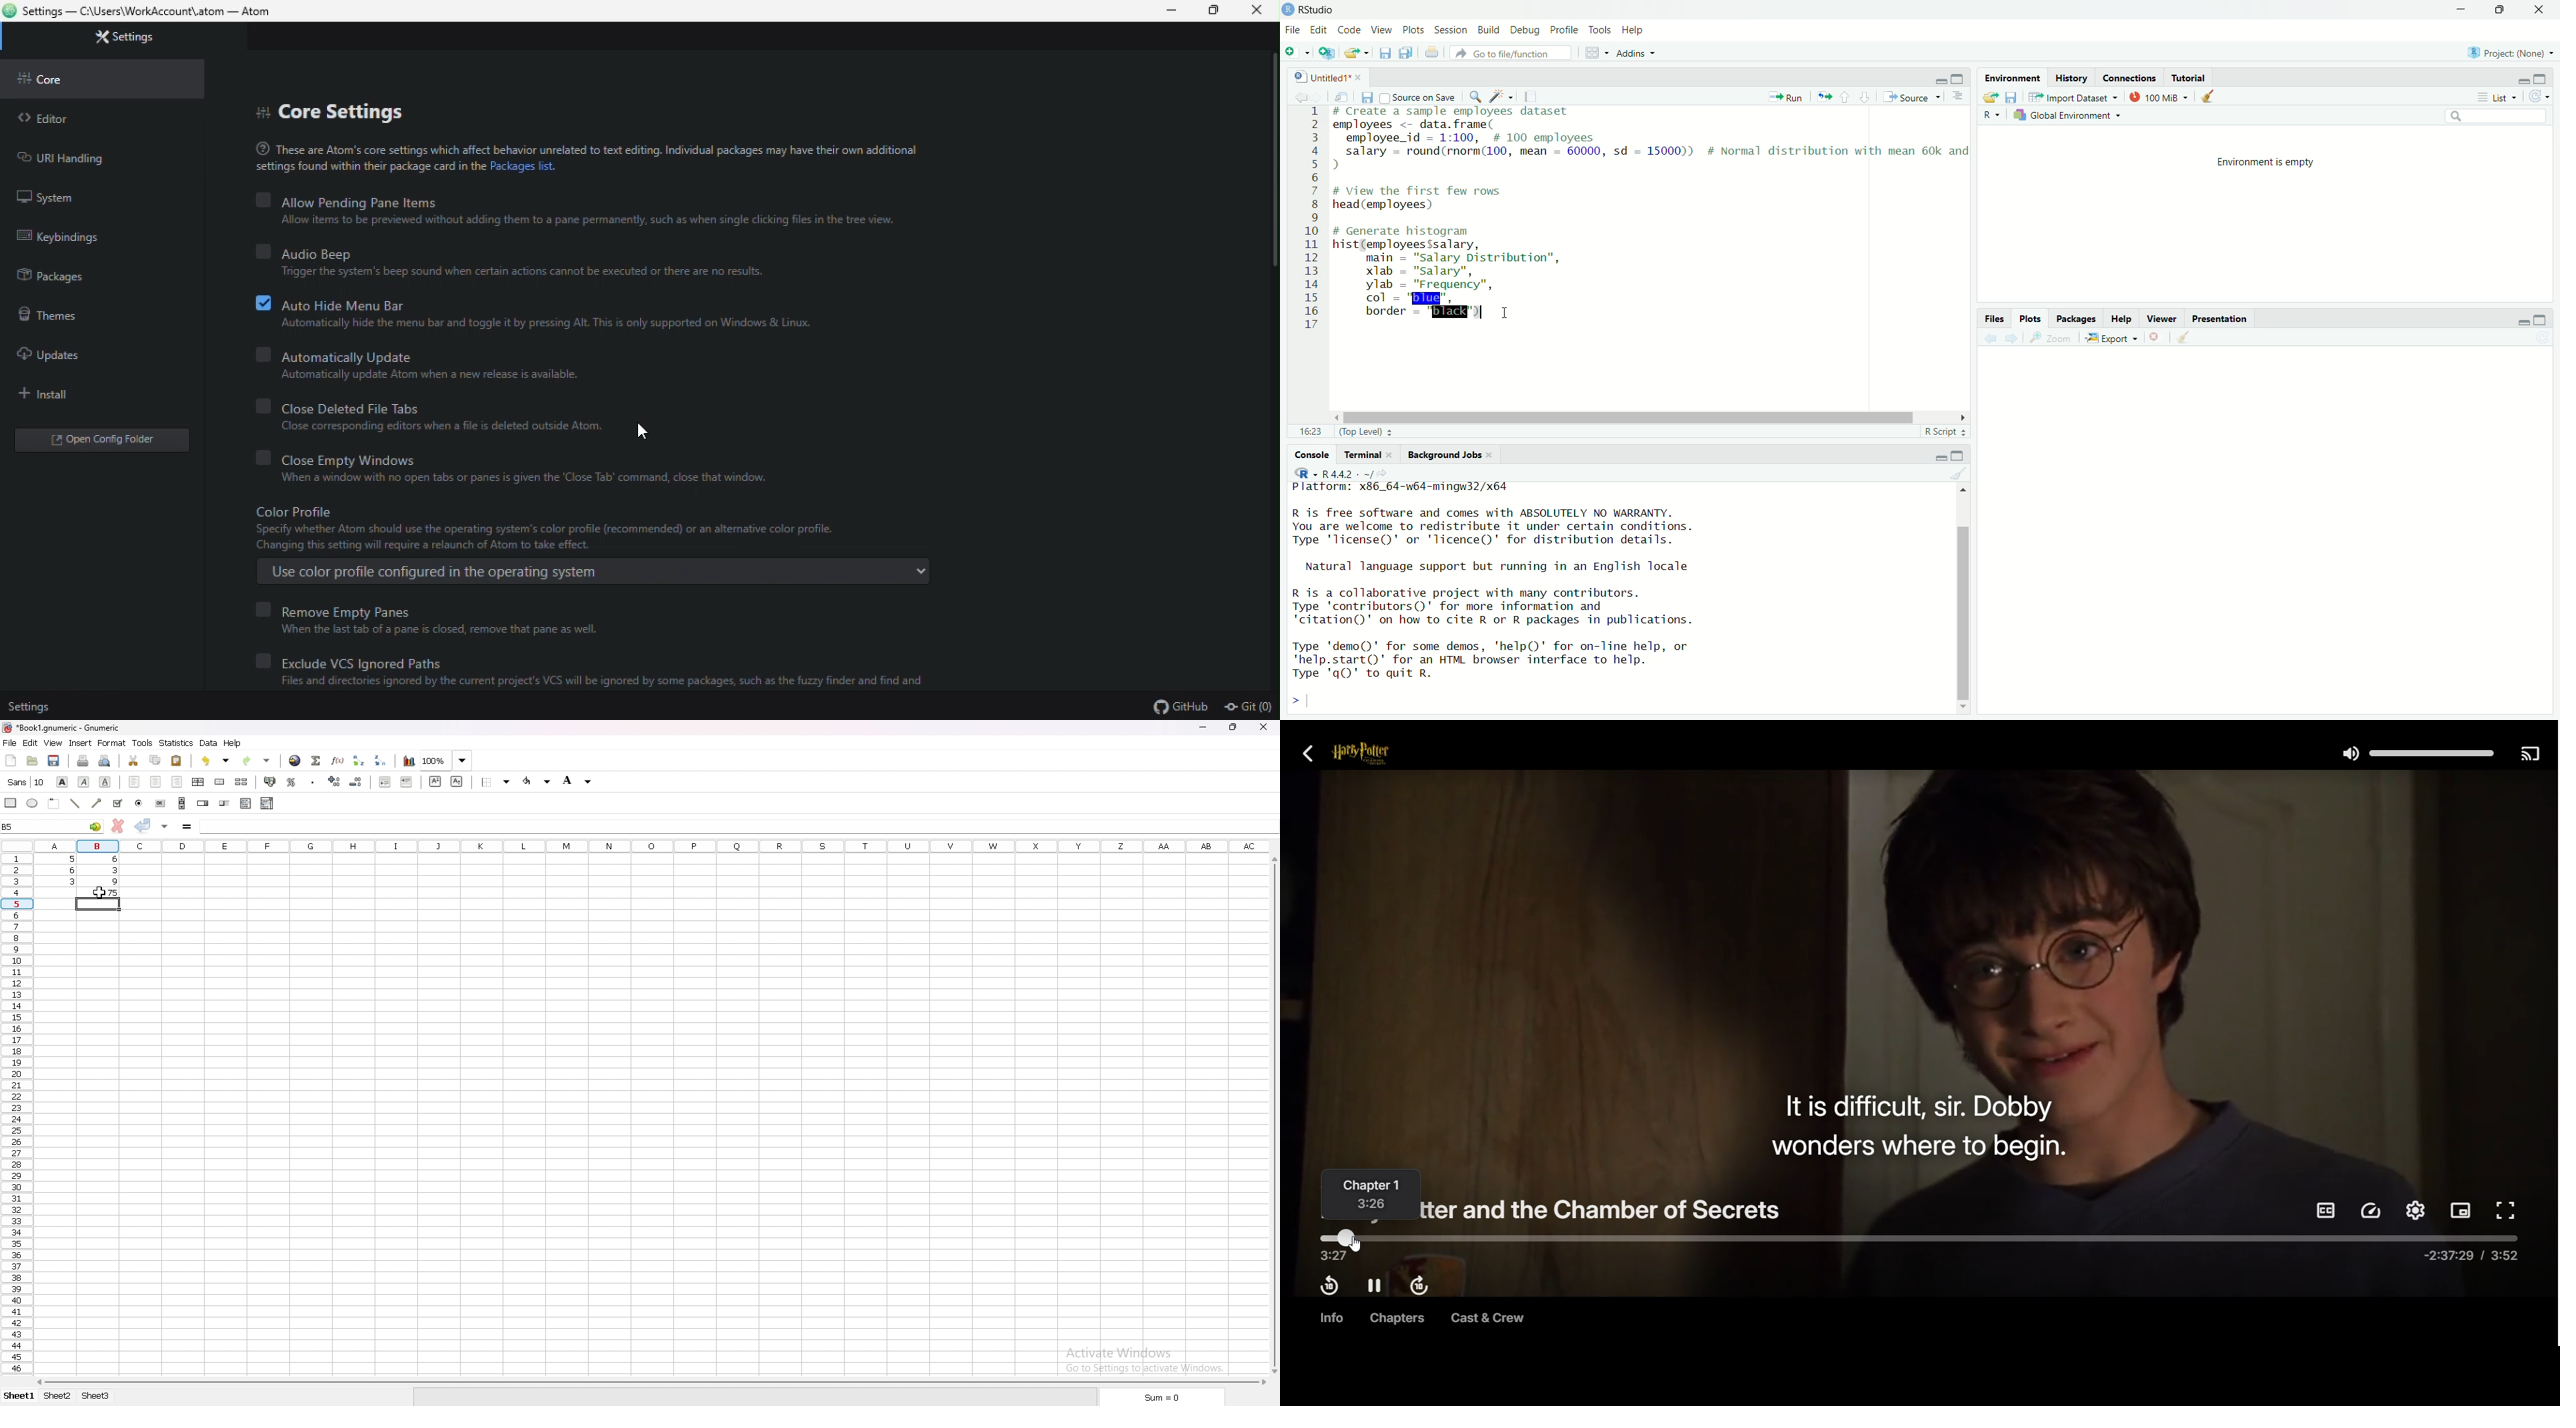 Image resolution: width=2576 pixels, height=1428 pixels. Describe the element at coordinates (1475, 95) in the screenshot. I see `zoom` at that location.